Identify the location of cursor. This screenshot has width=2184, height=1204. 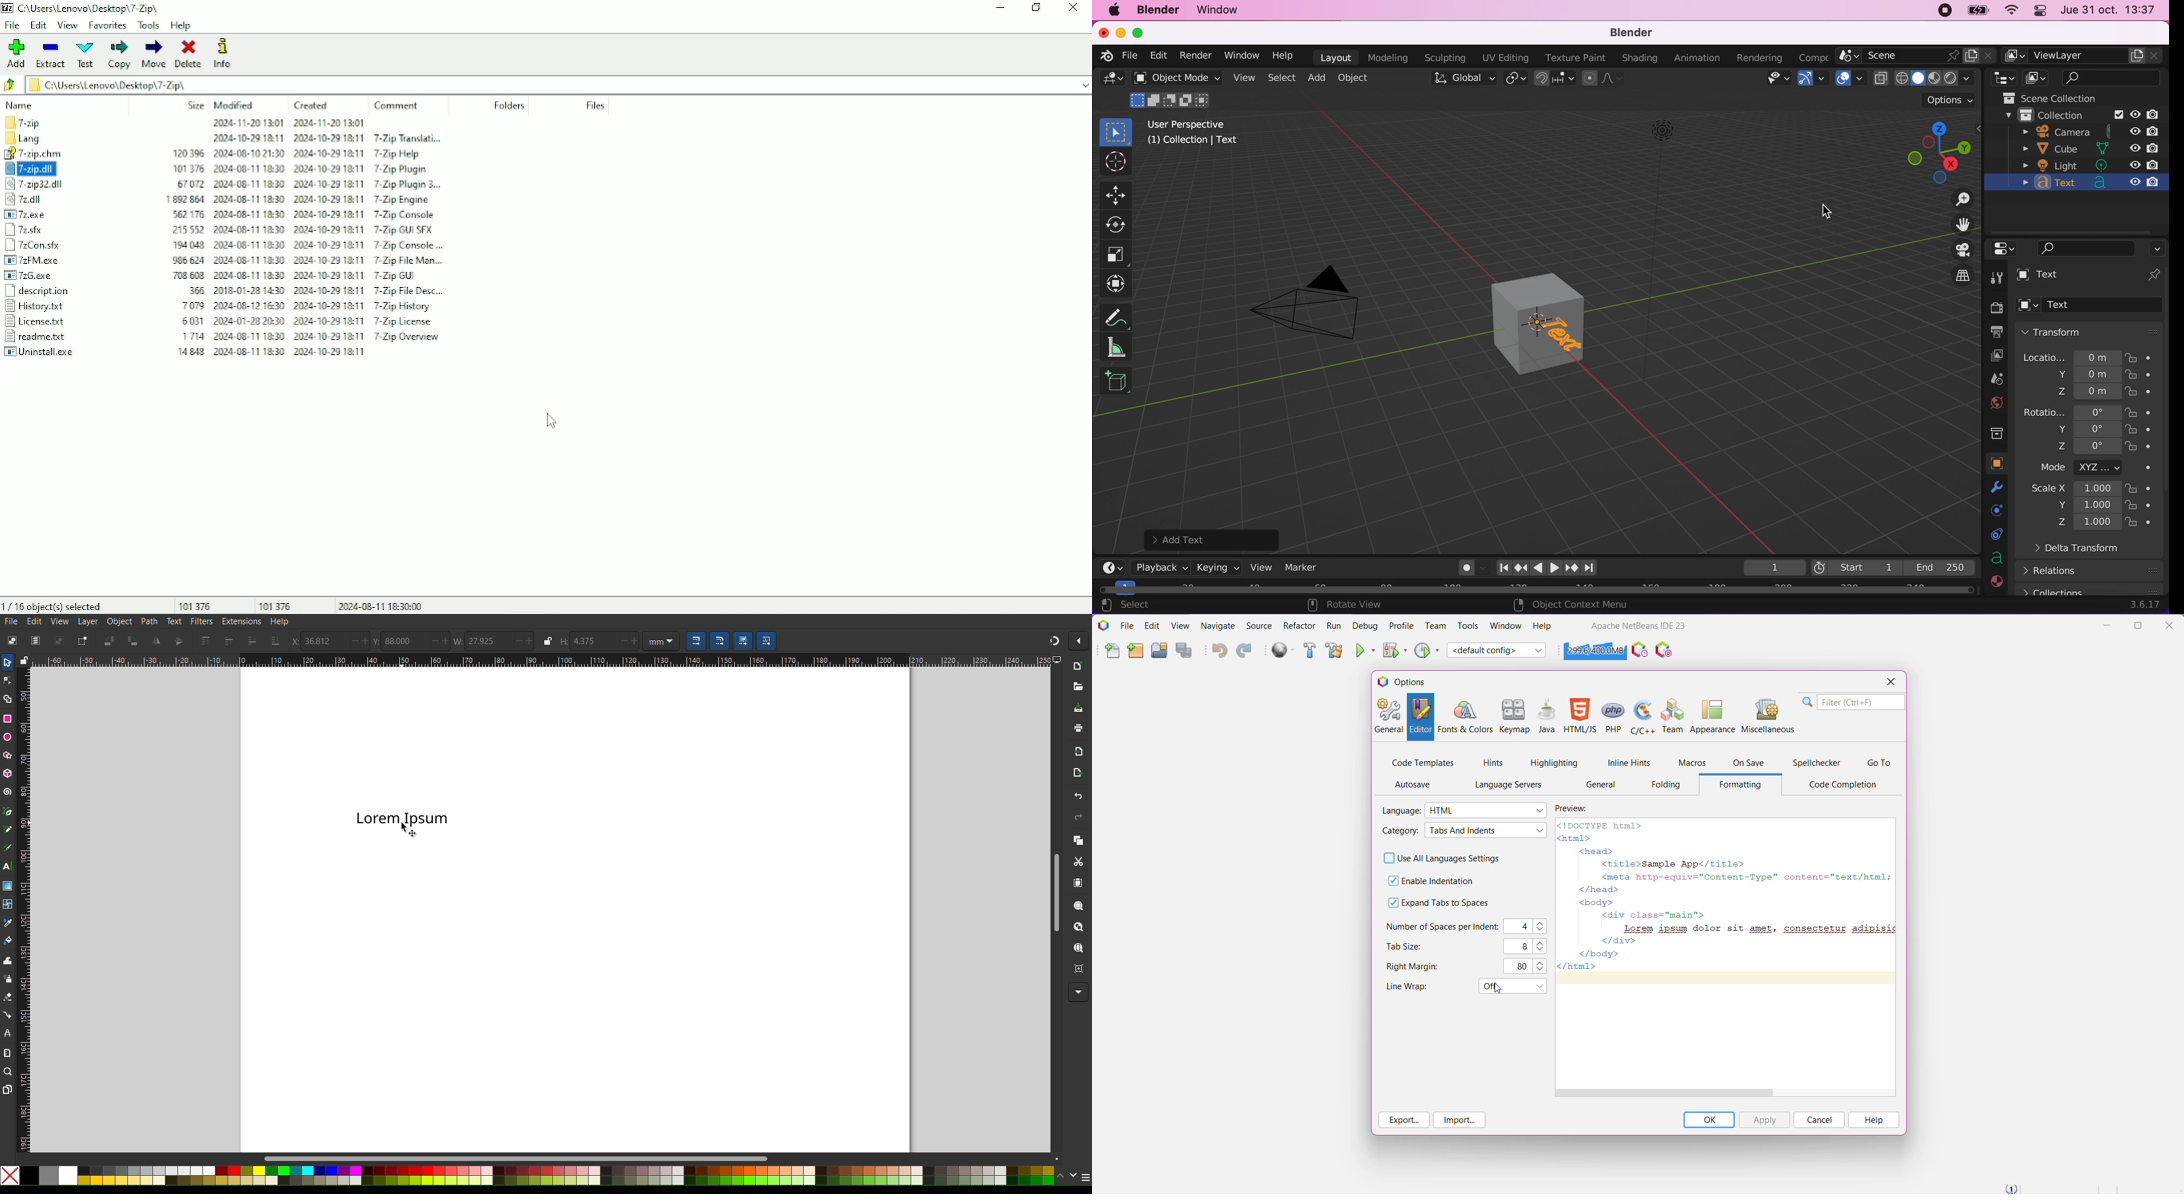
(1825, 211).